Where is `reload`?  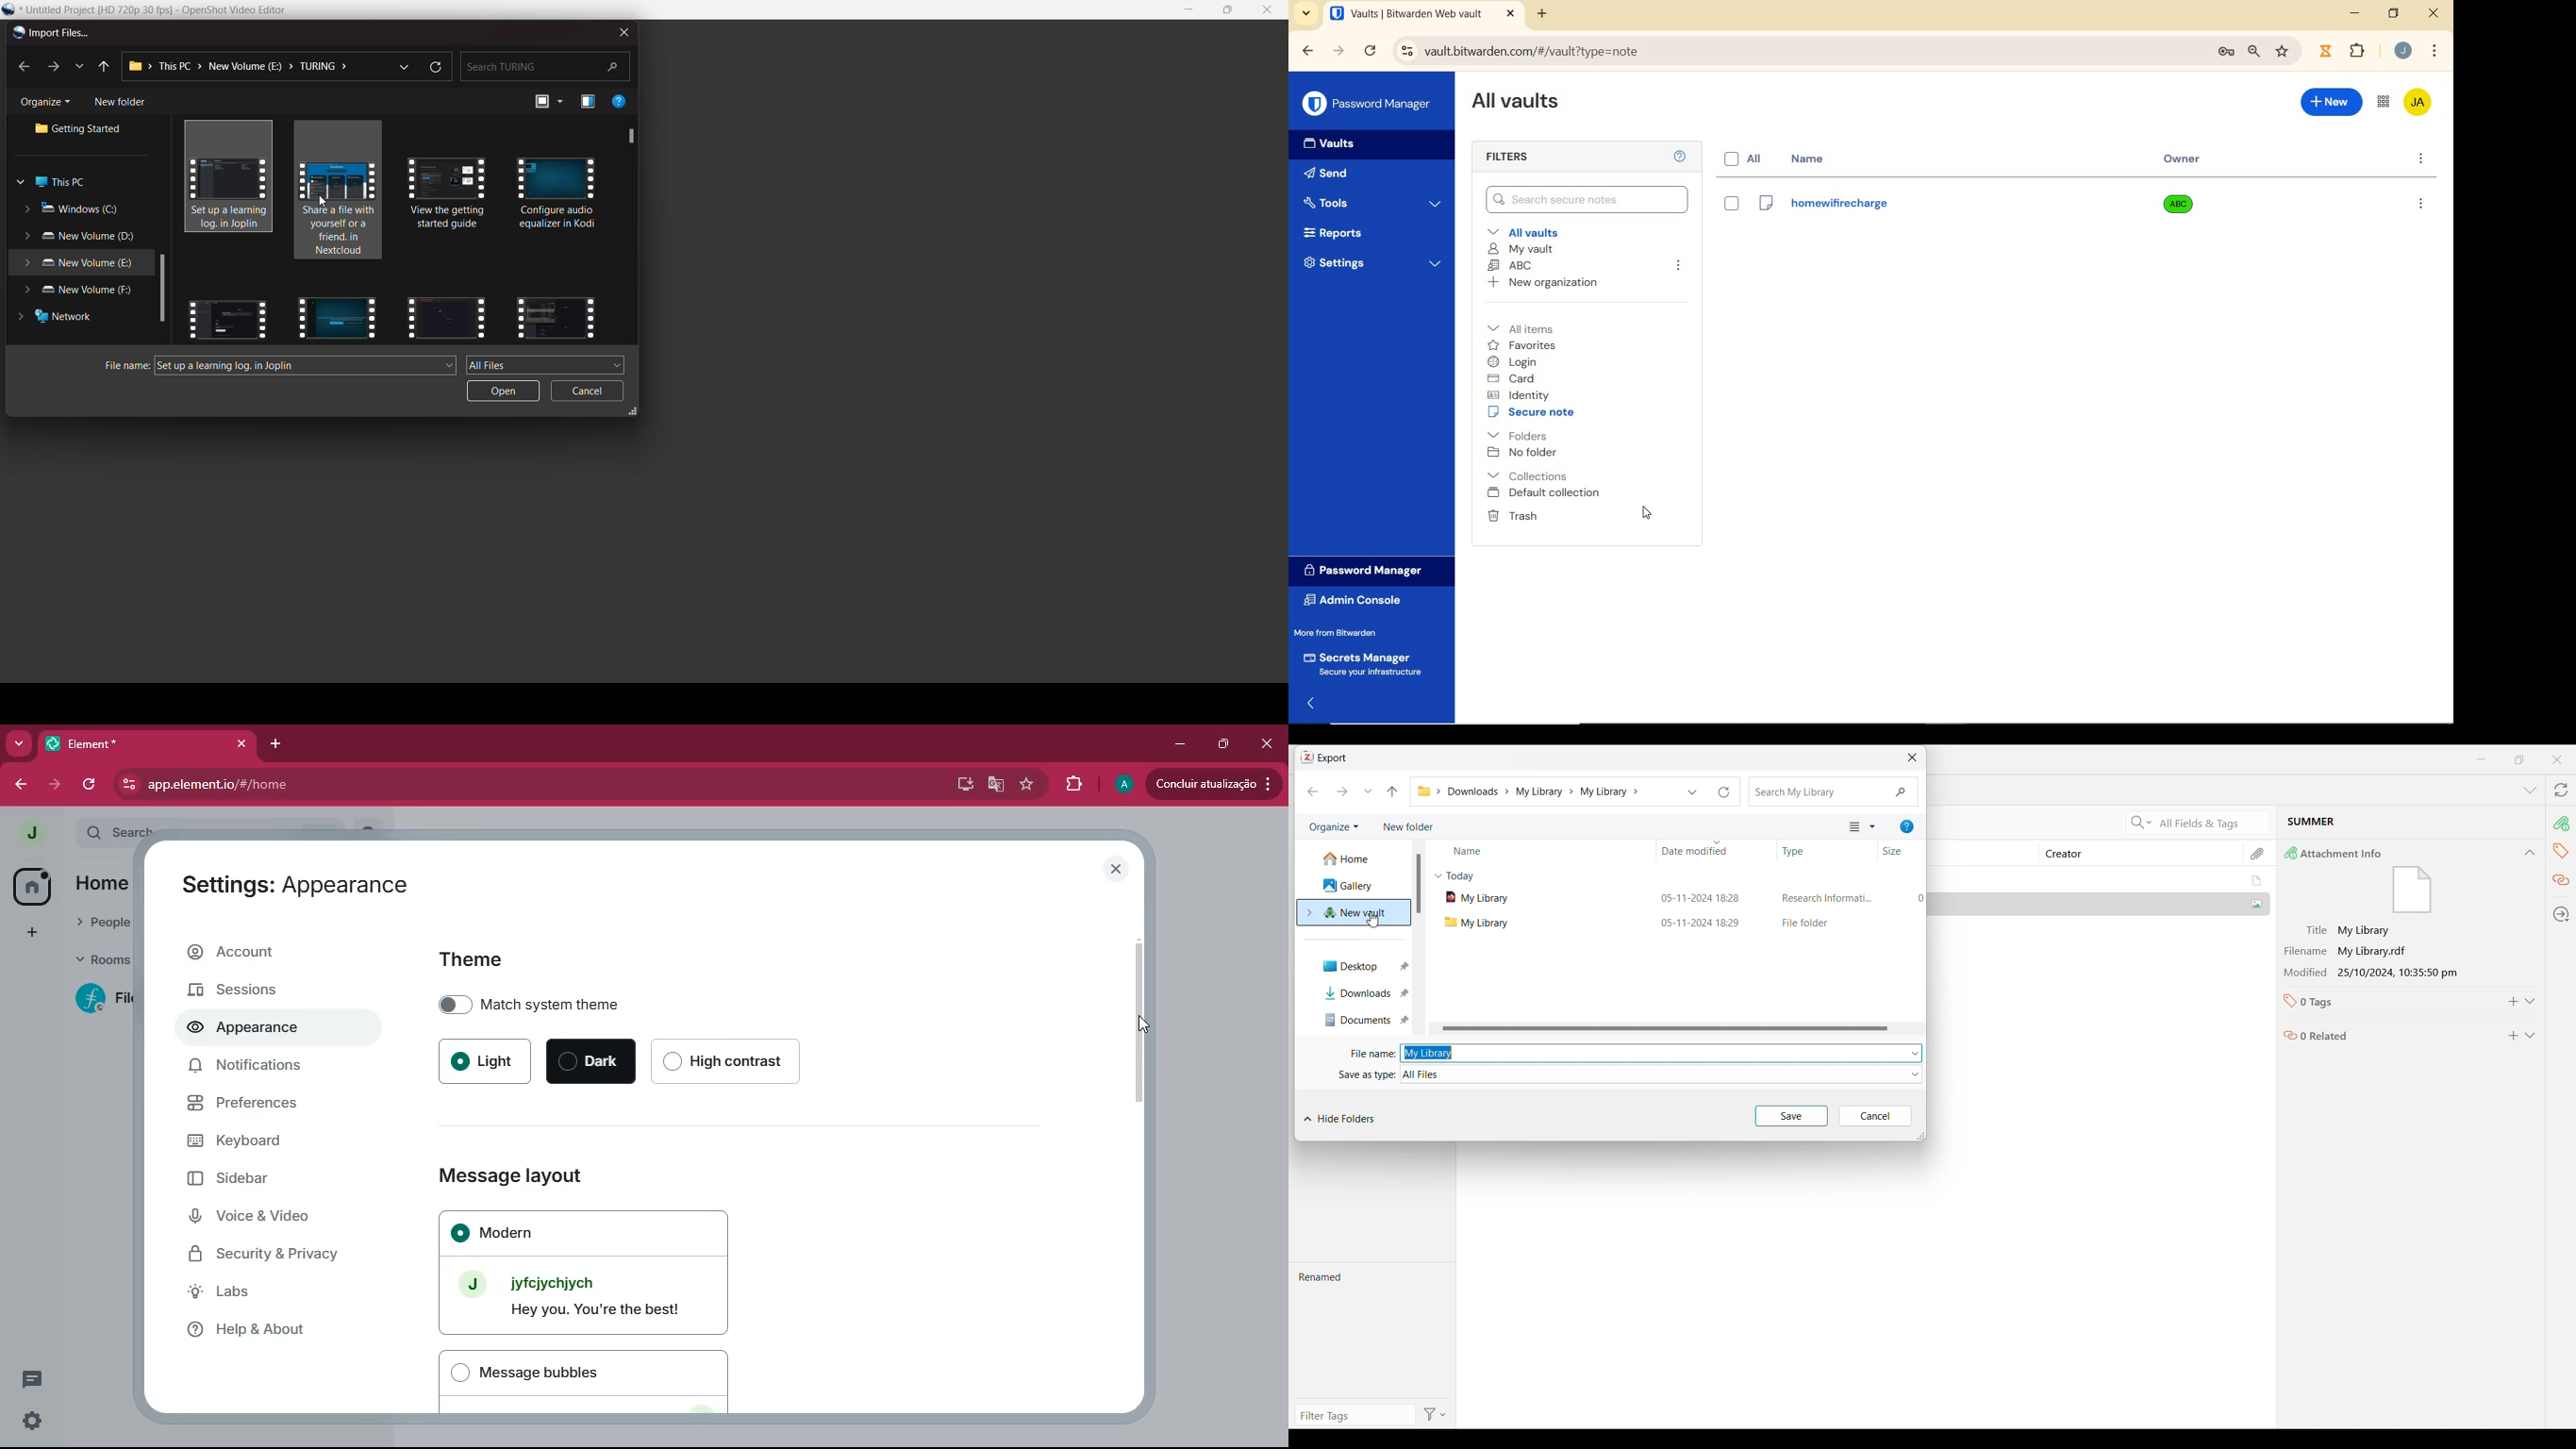
reload is located at coordinates (1370, 51).